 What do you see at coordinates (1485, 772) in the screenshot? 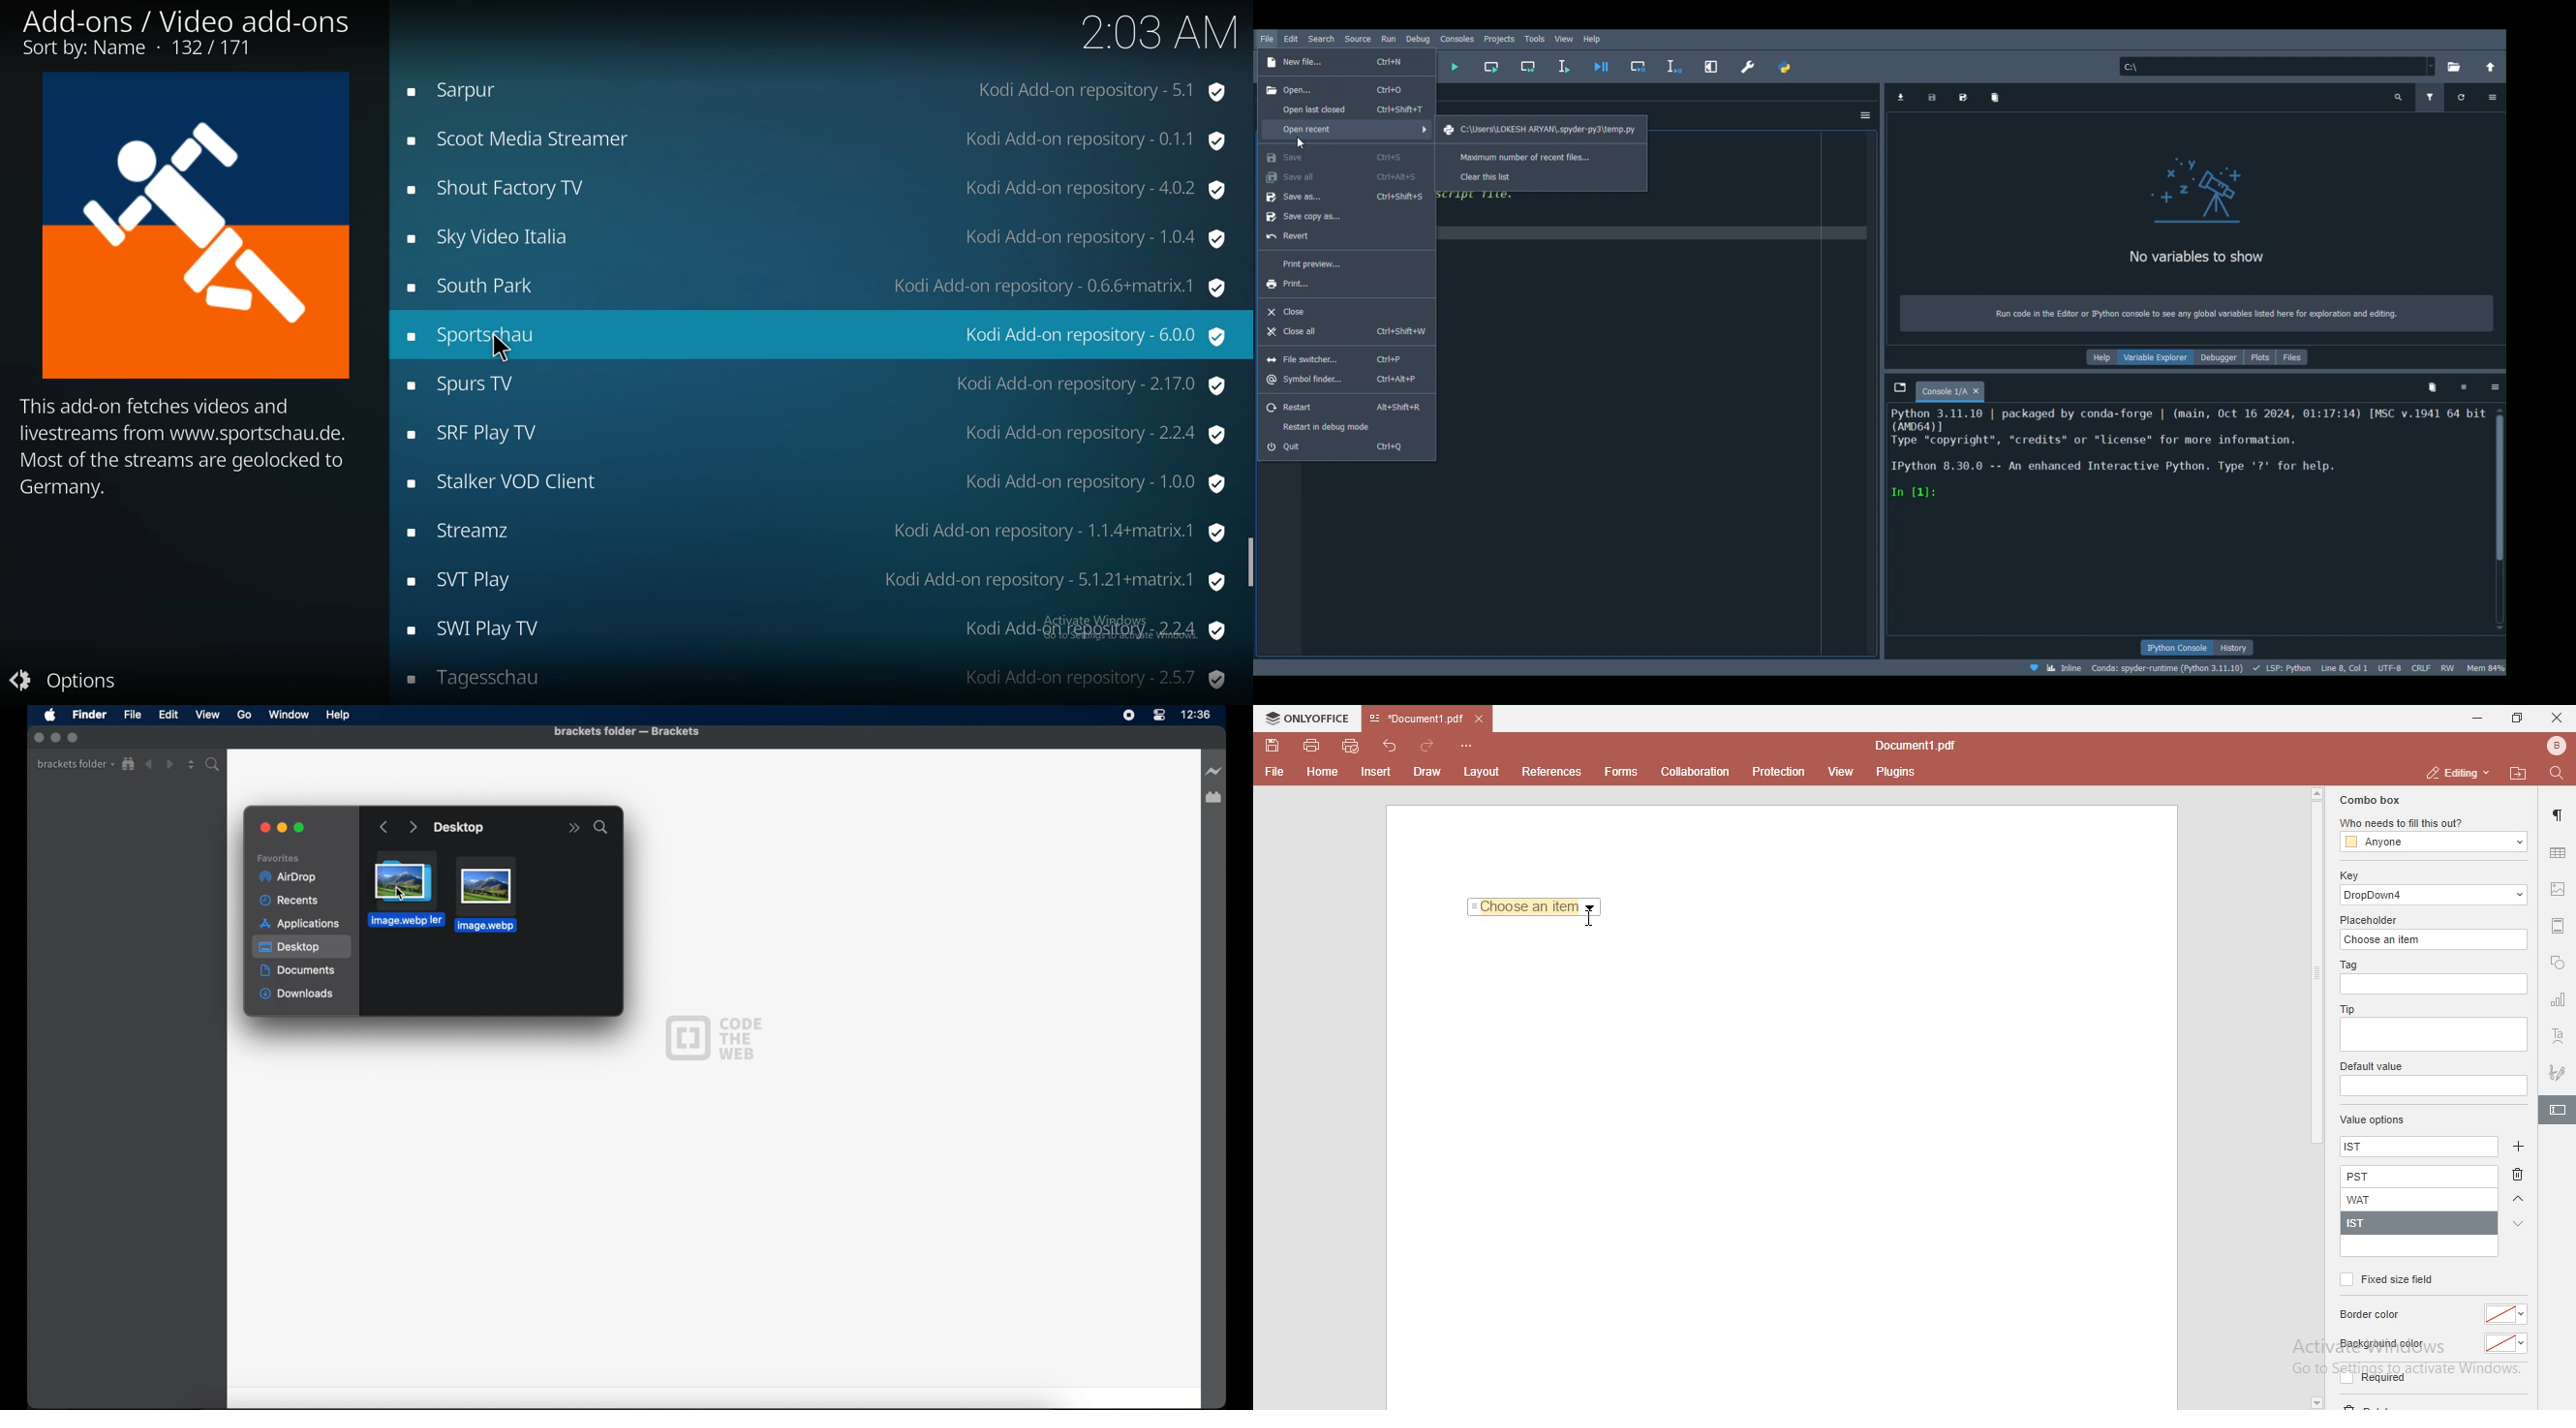
I see `layout` at bounding box center [1485, 772].